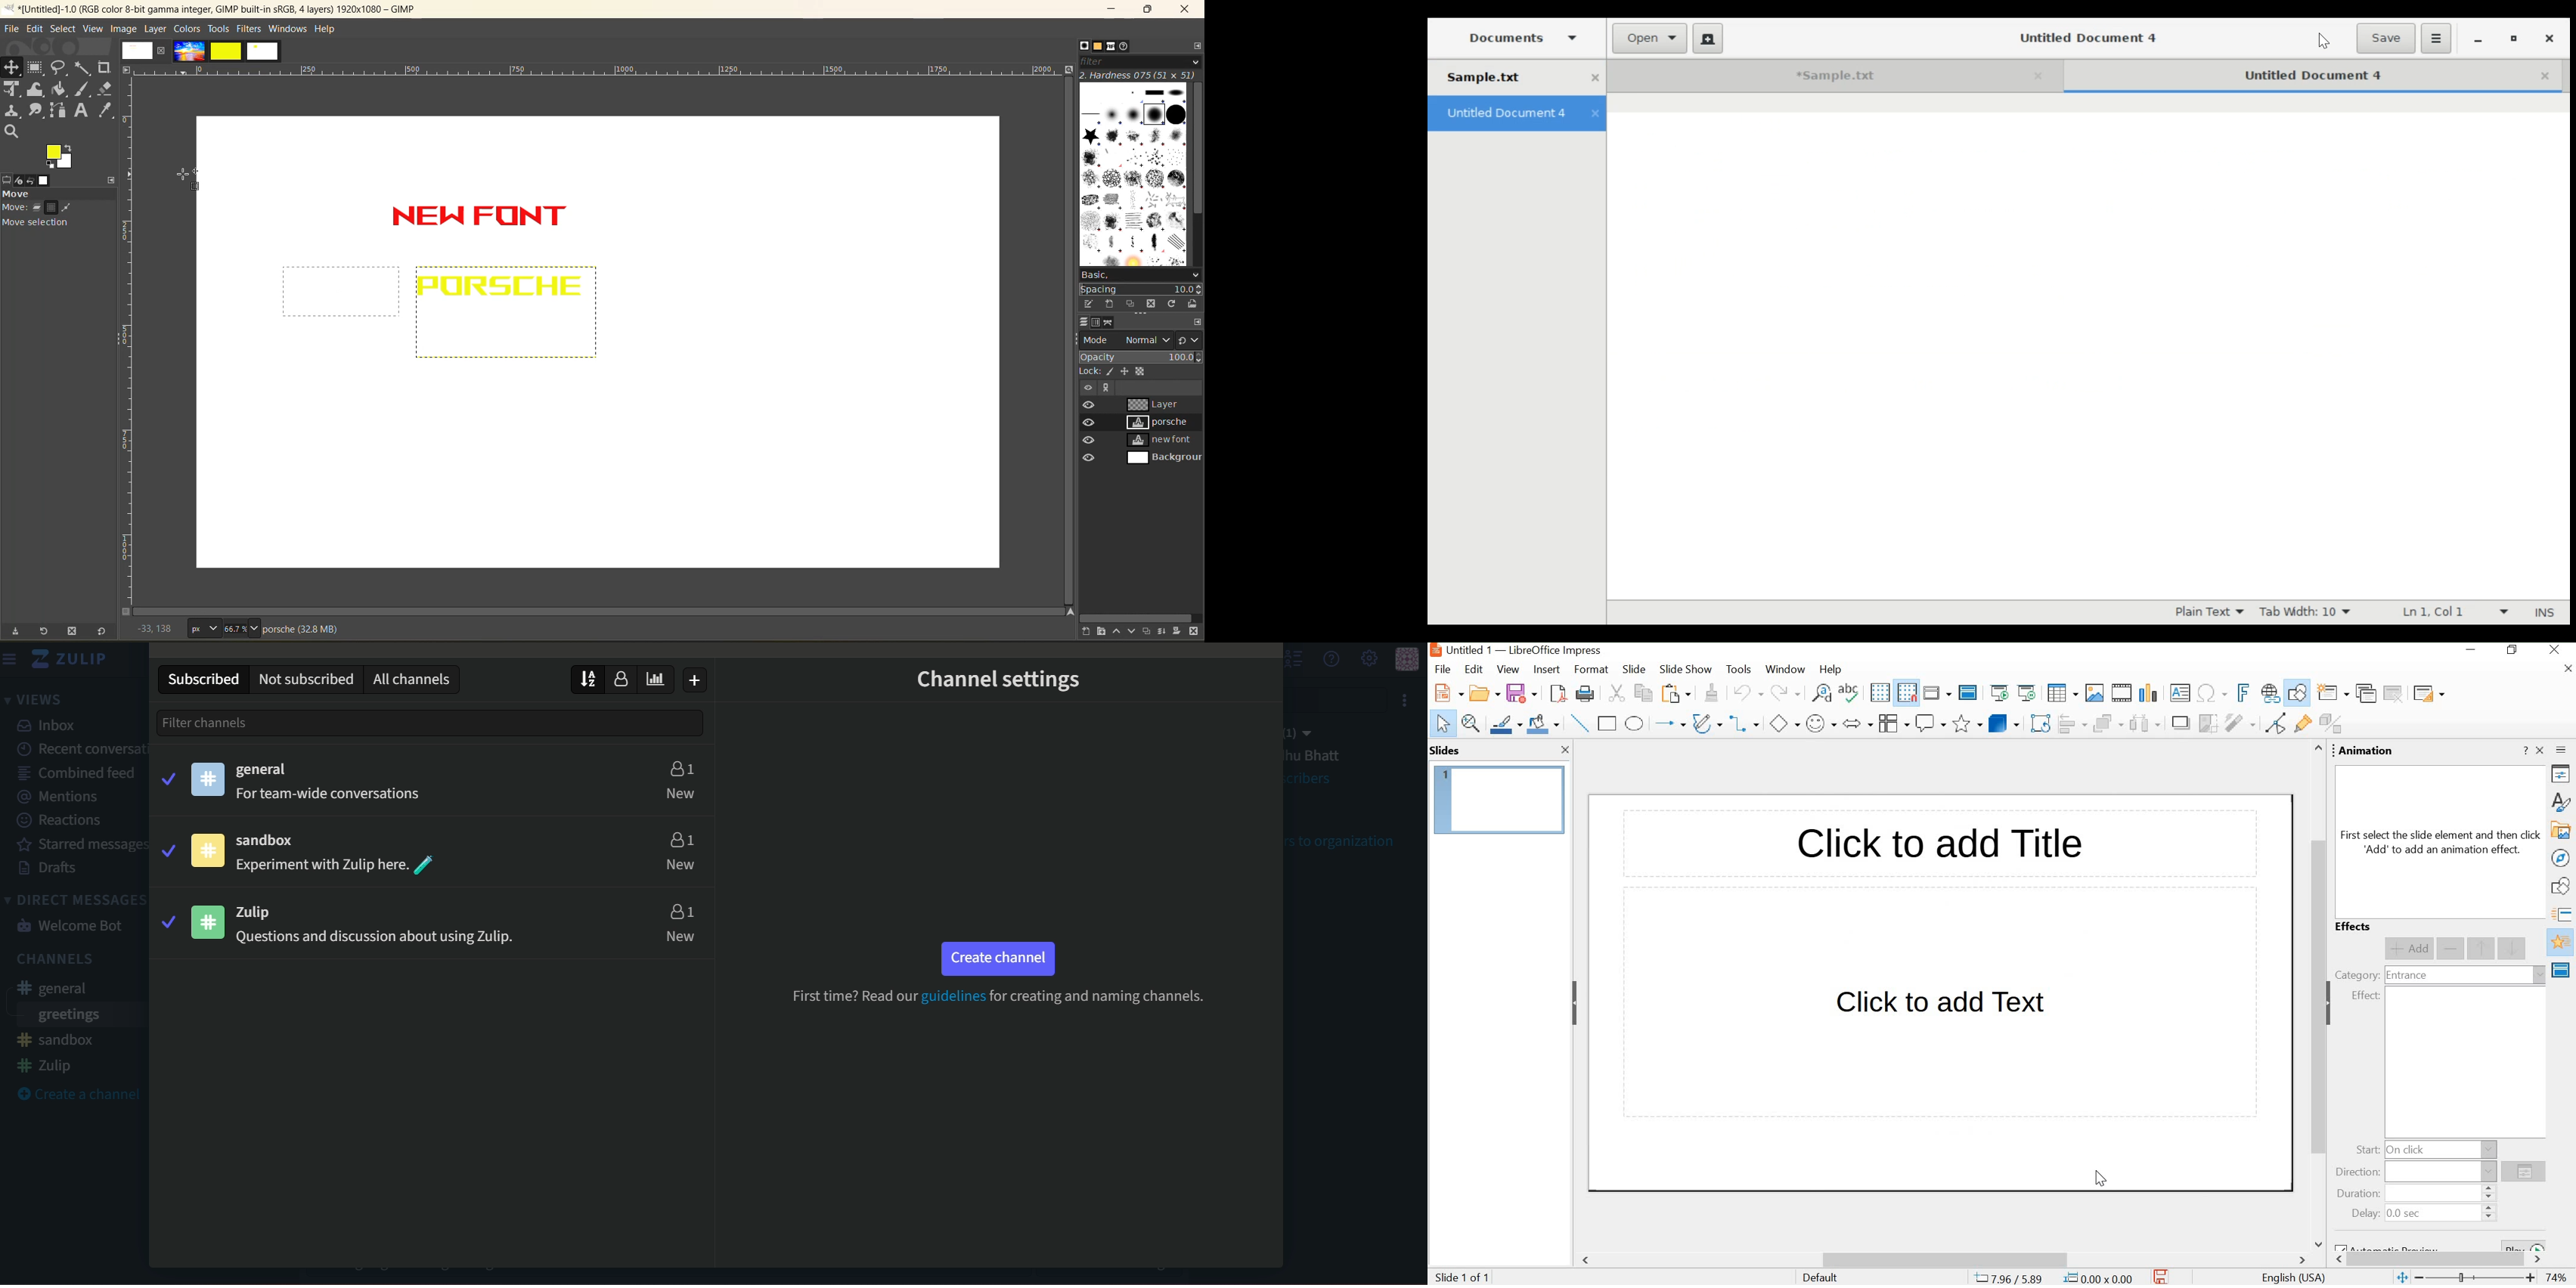  Describe the element at coordinates (680, 781) in the screenshot. I see `users` at that location.